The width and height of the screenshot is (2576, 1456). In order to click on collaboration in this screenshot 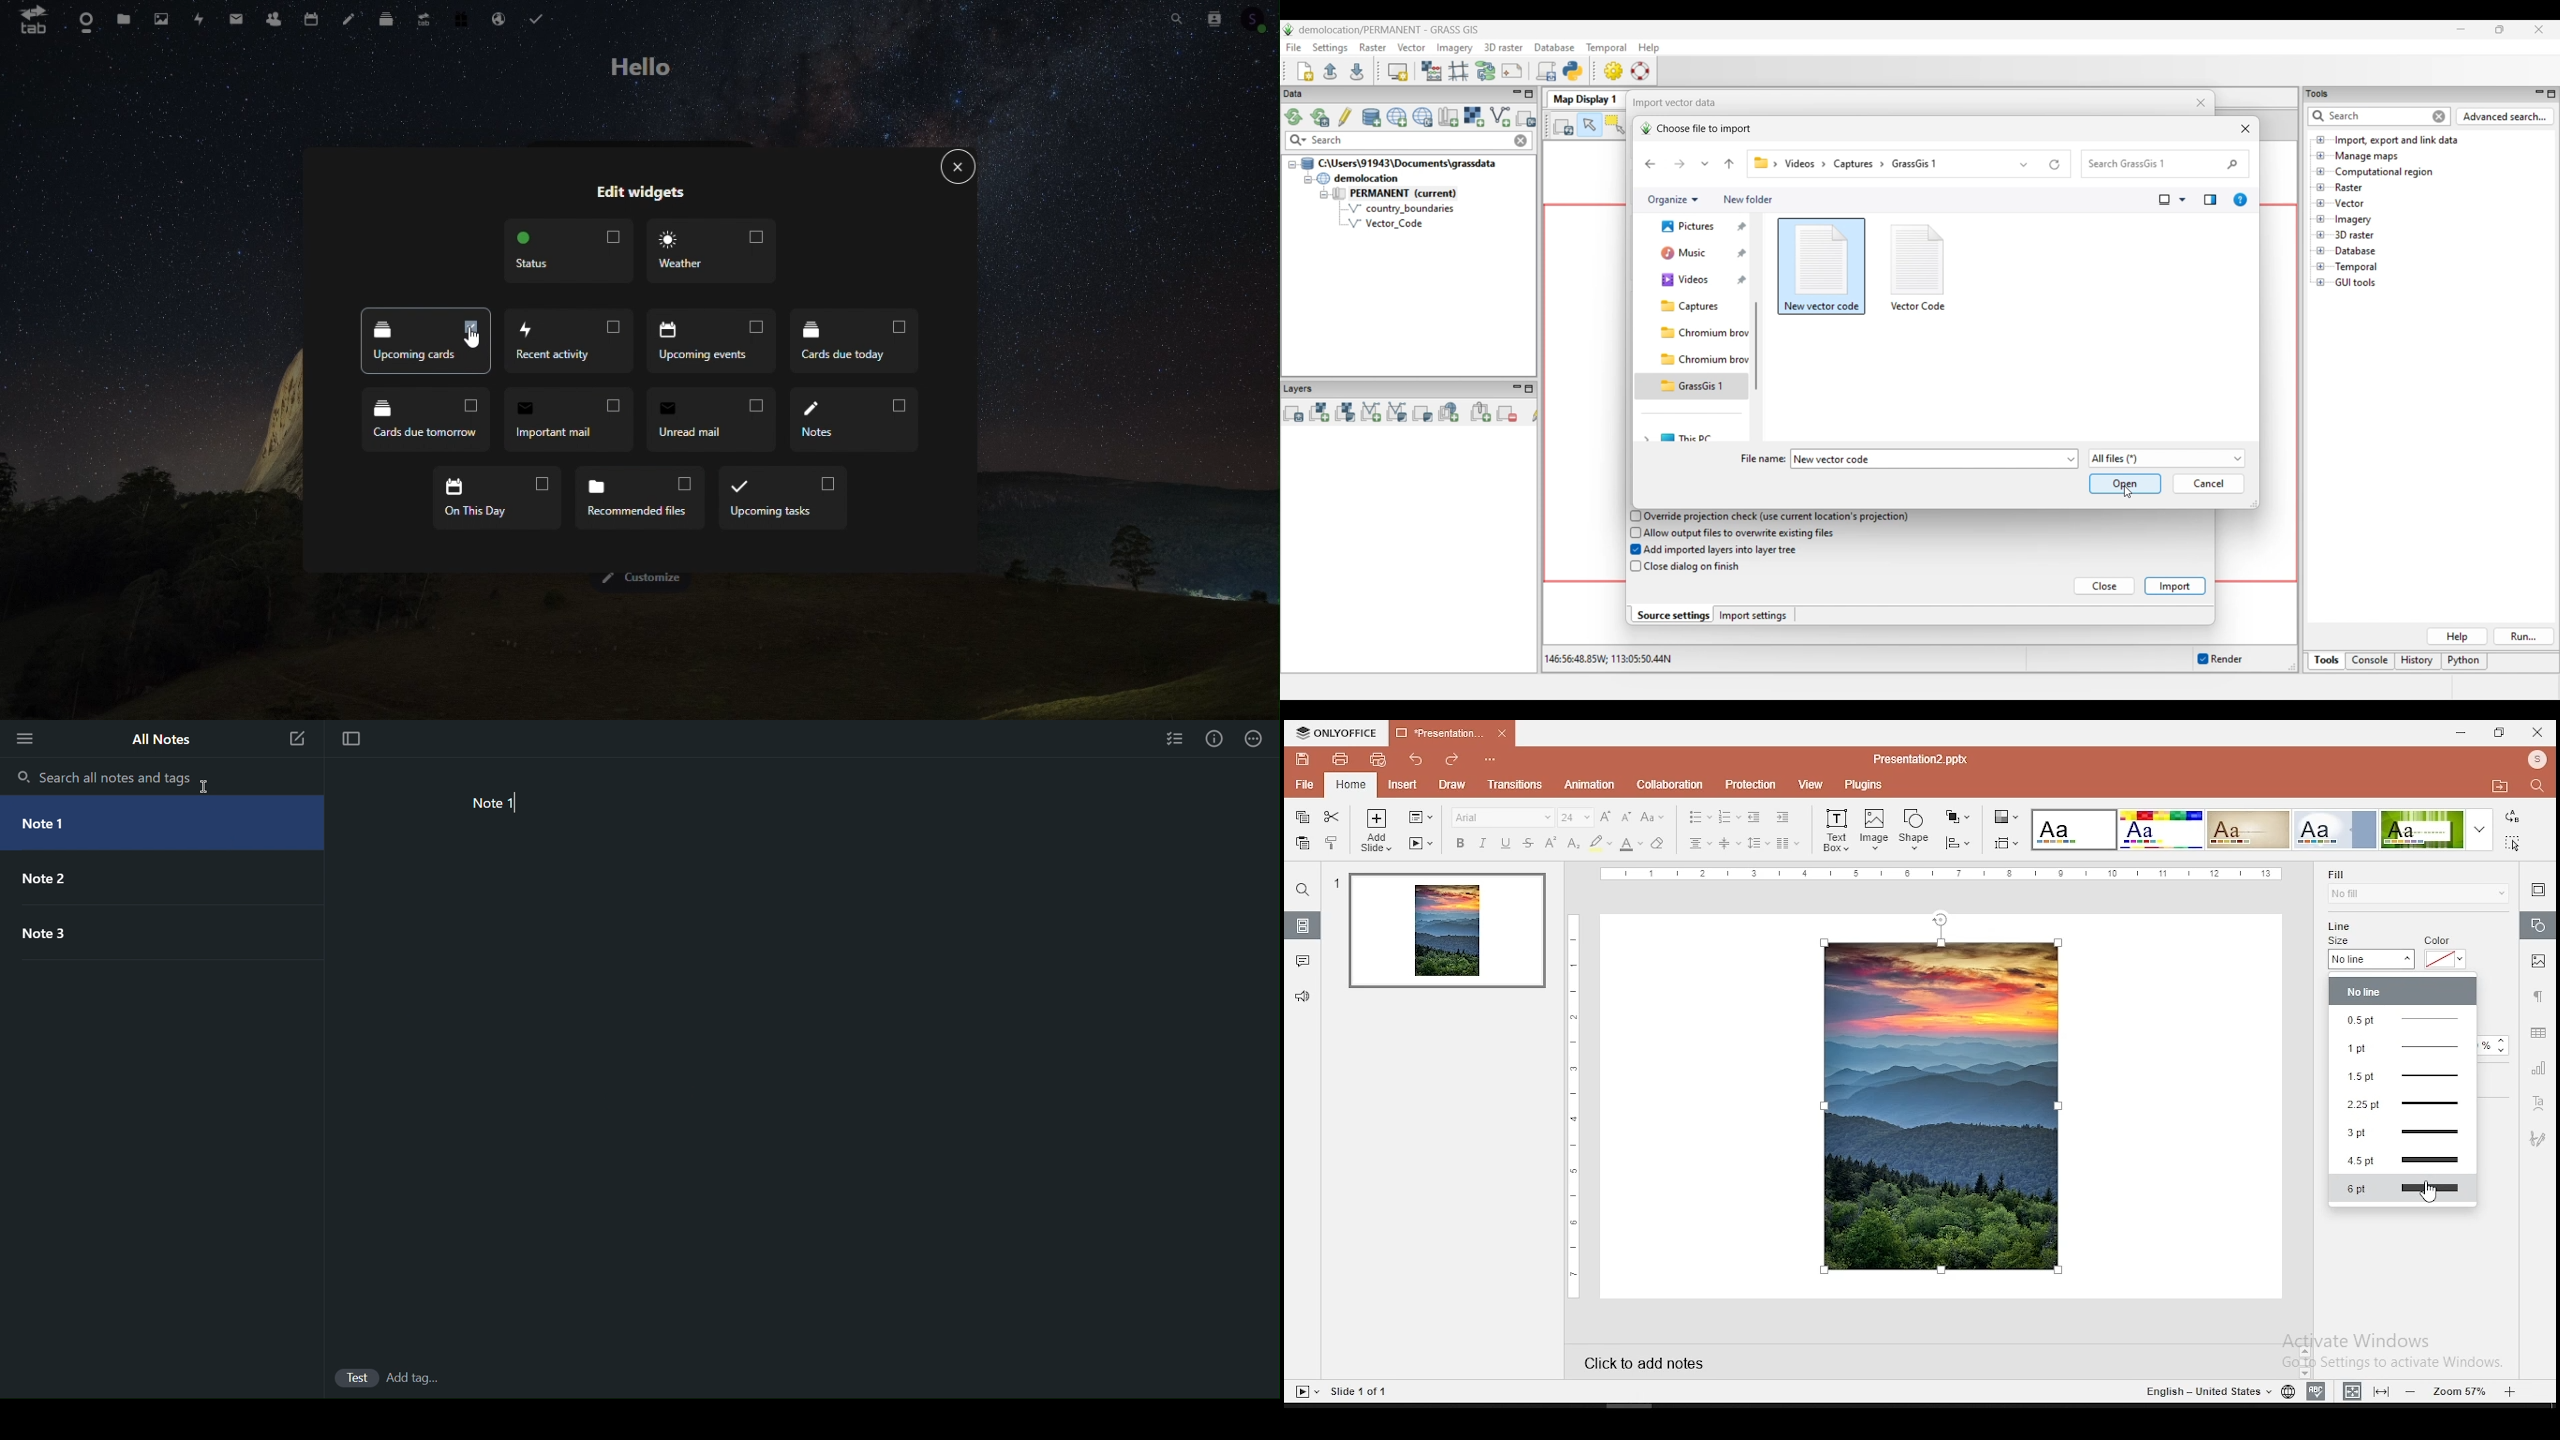, I will do `click(1673, 785)`.